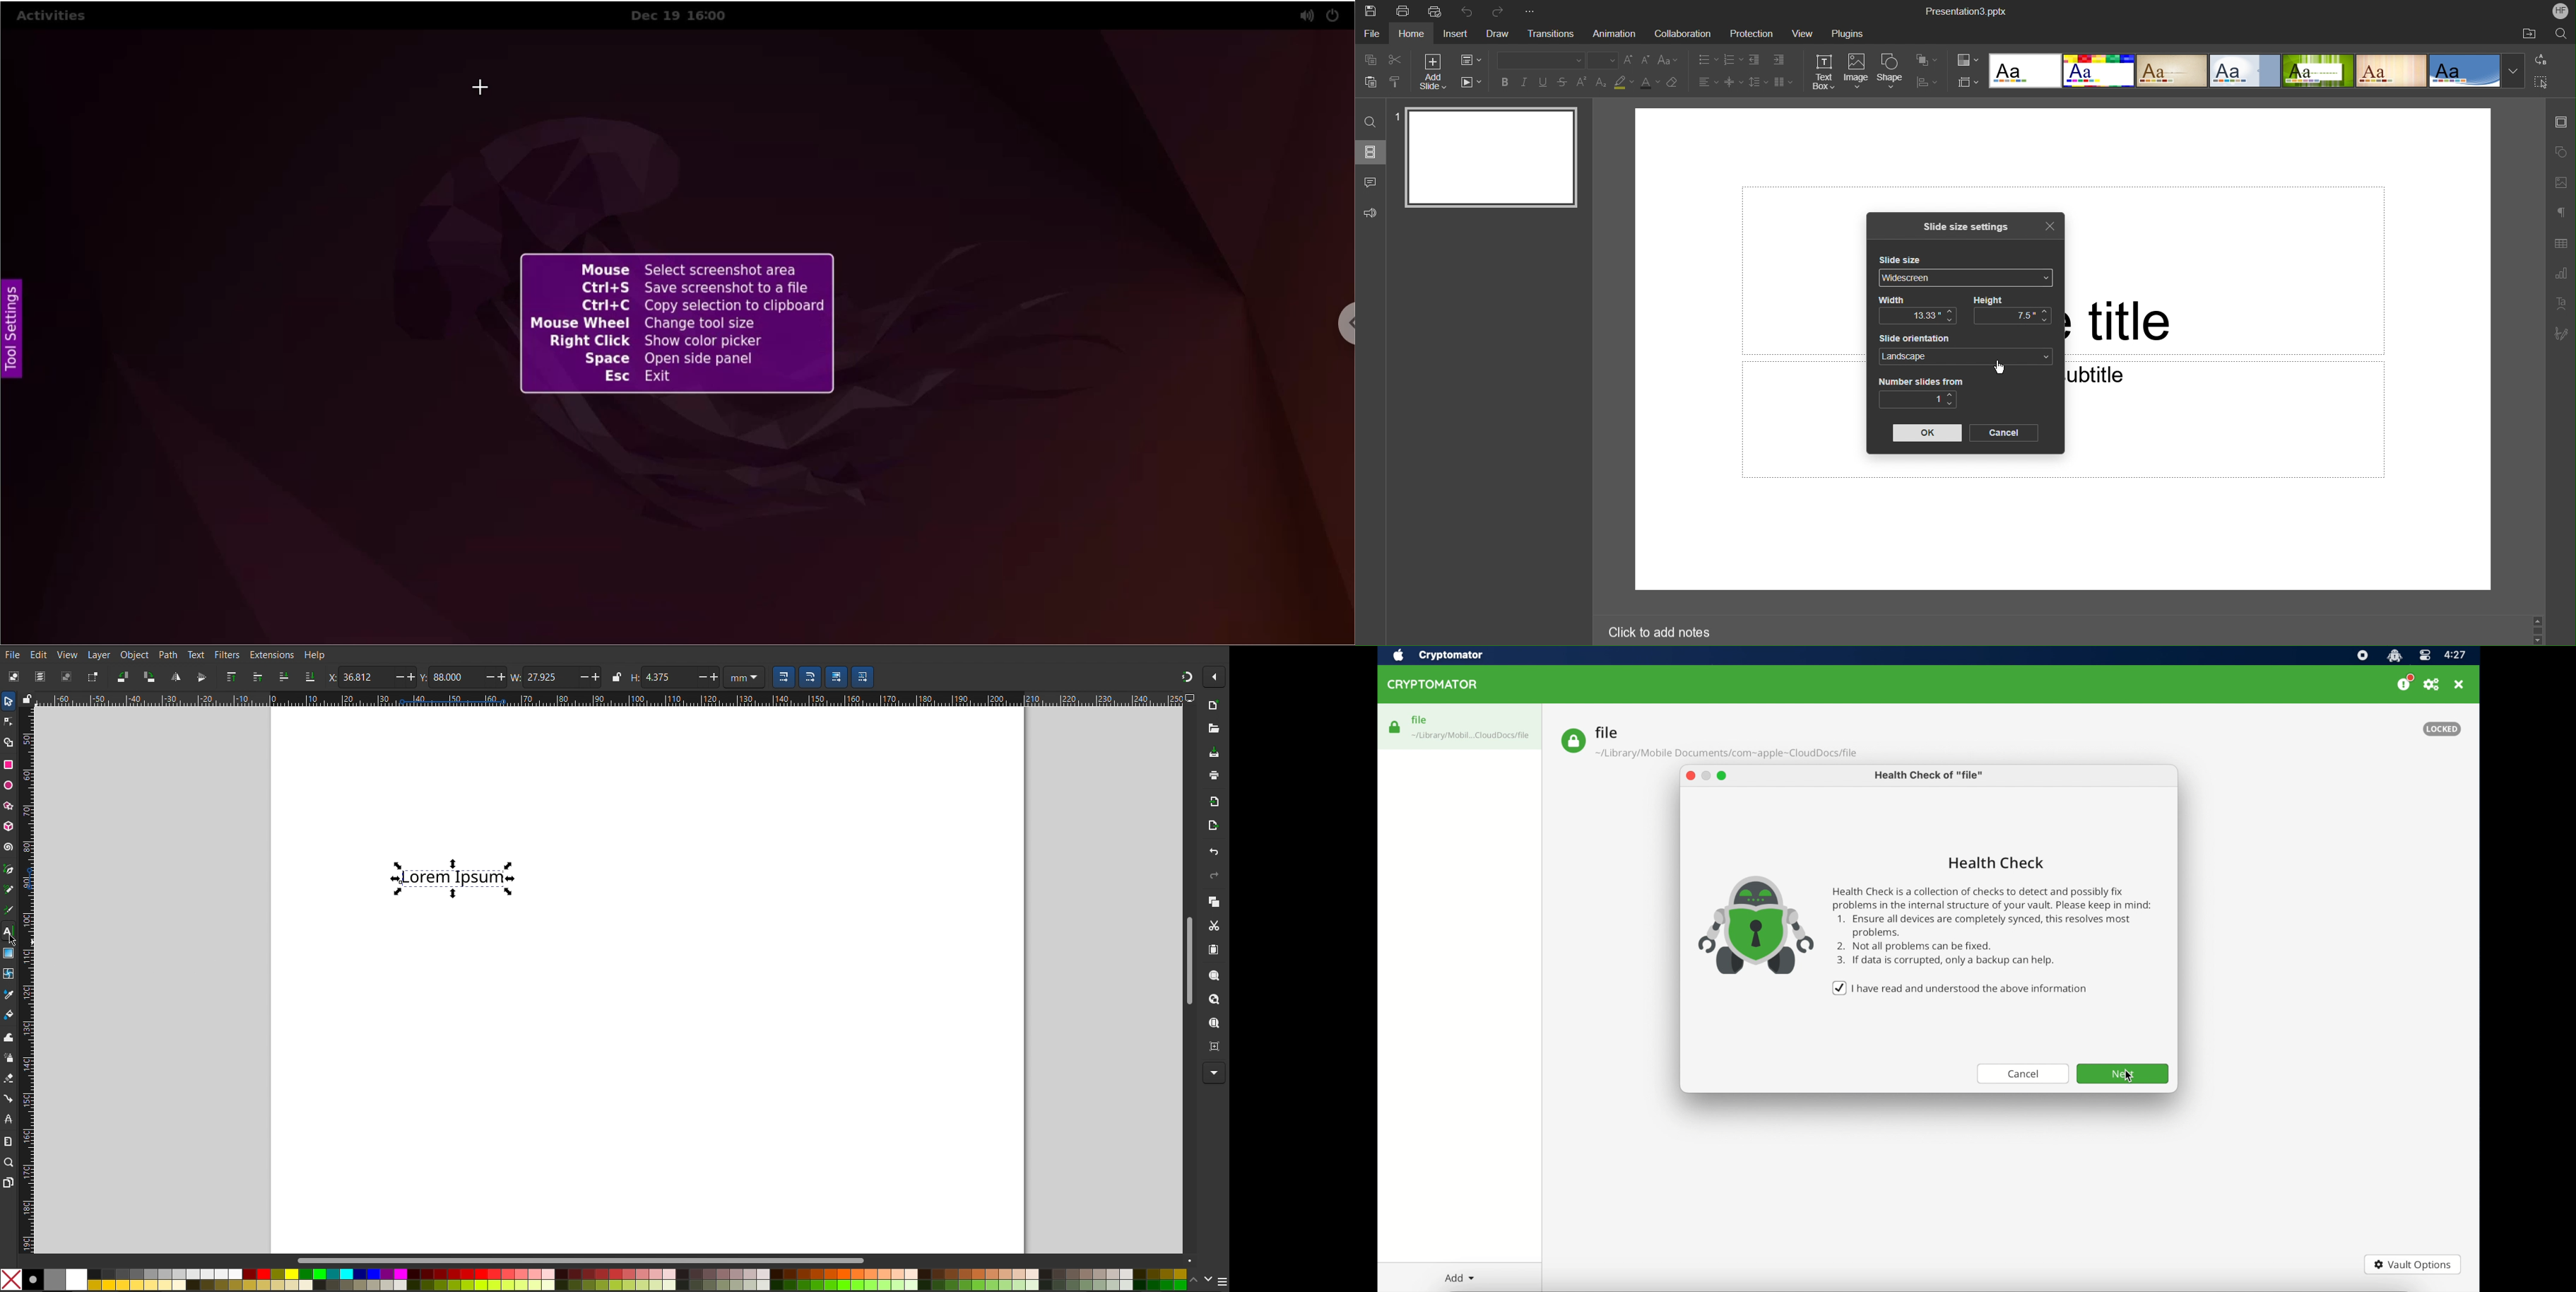 The height and width of the screenshot is (1316, 2576). Describe the element at coordinates (1928, 433) in the screenshot. I see `OK` at that location.